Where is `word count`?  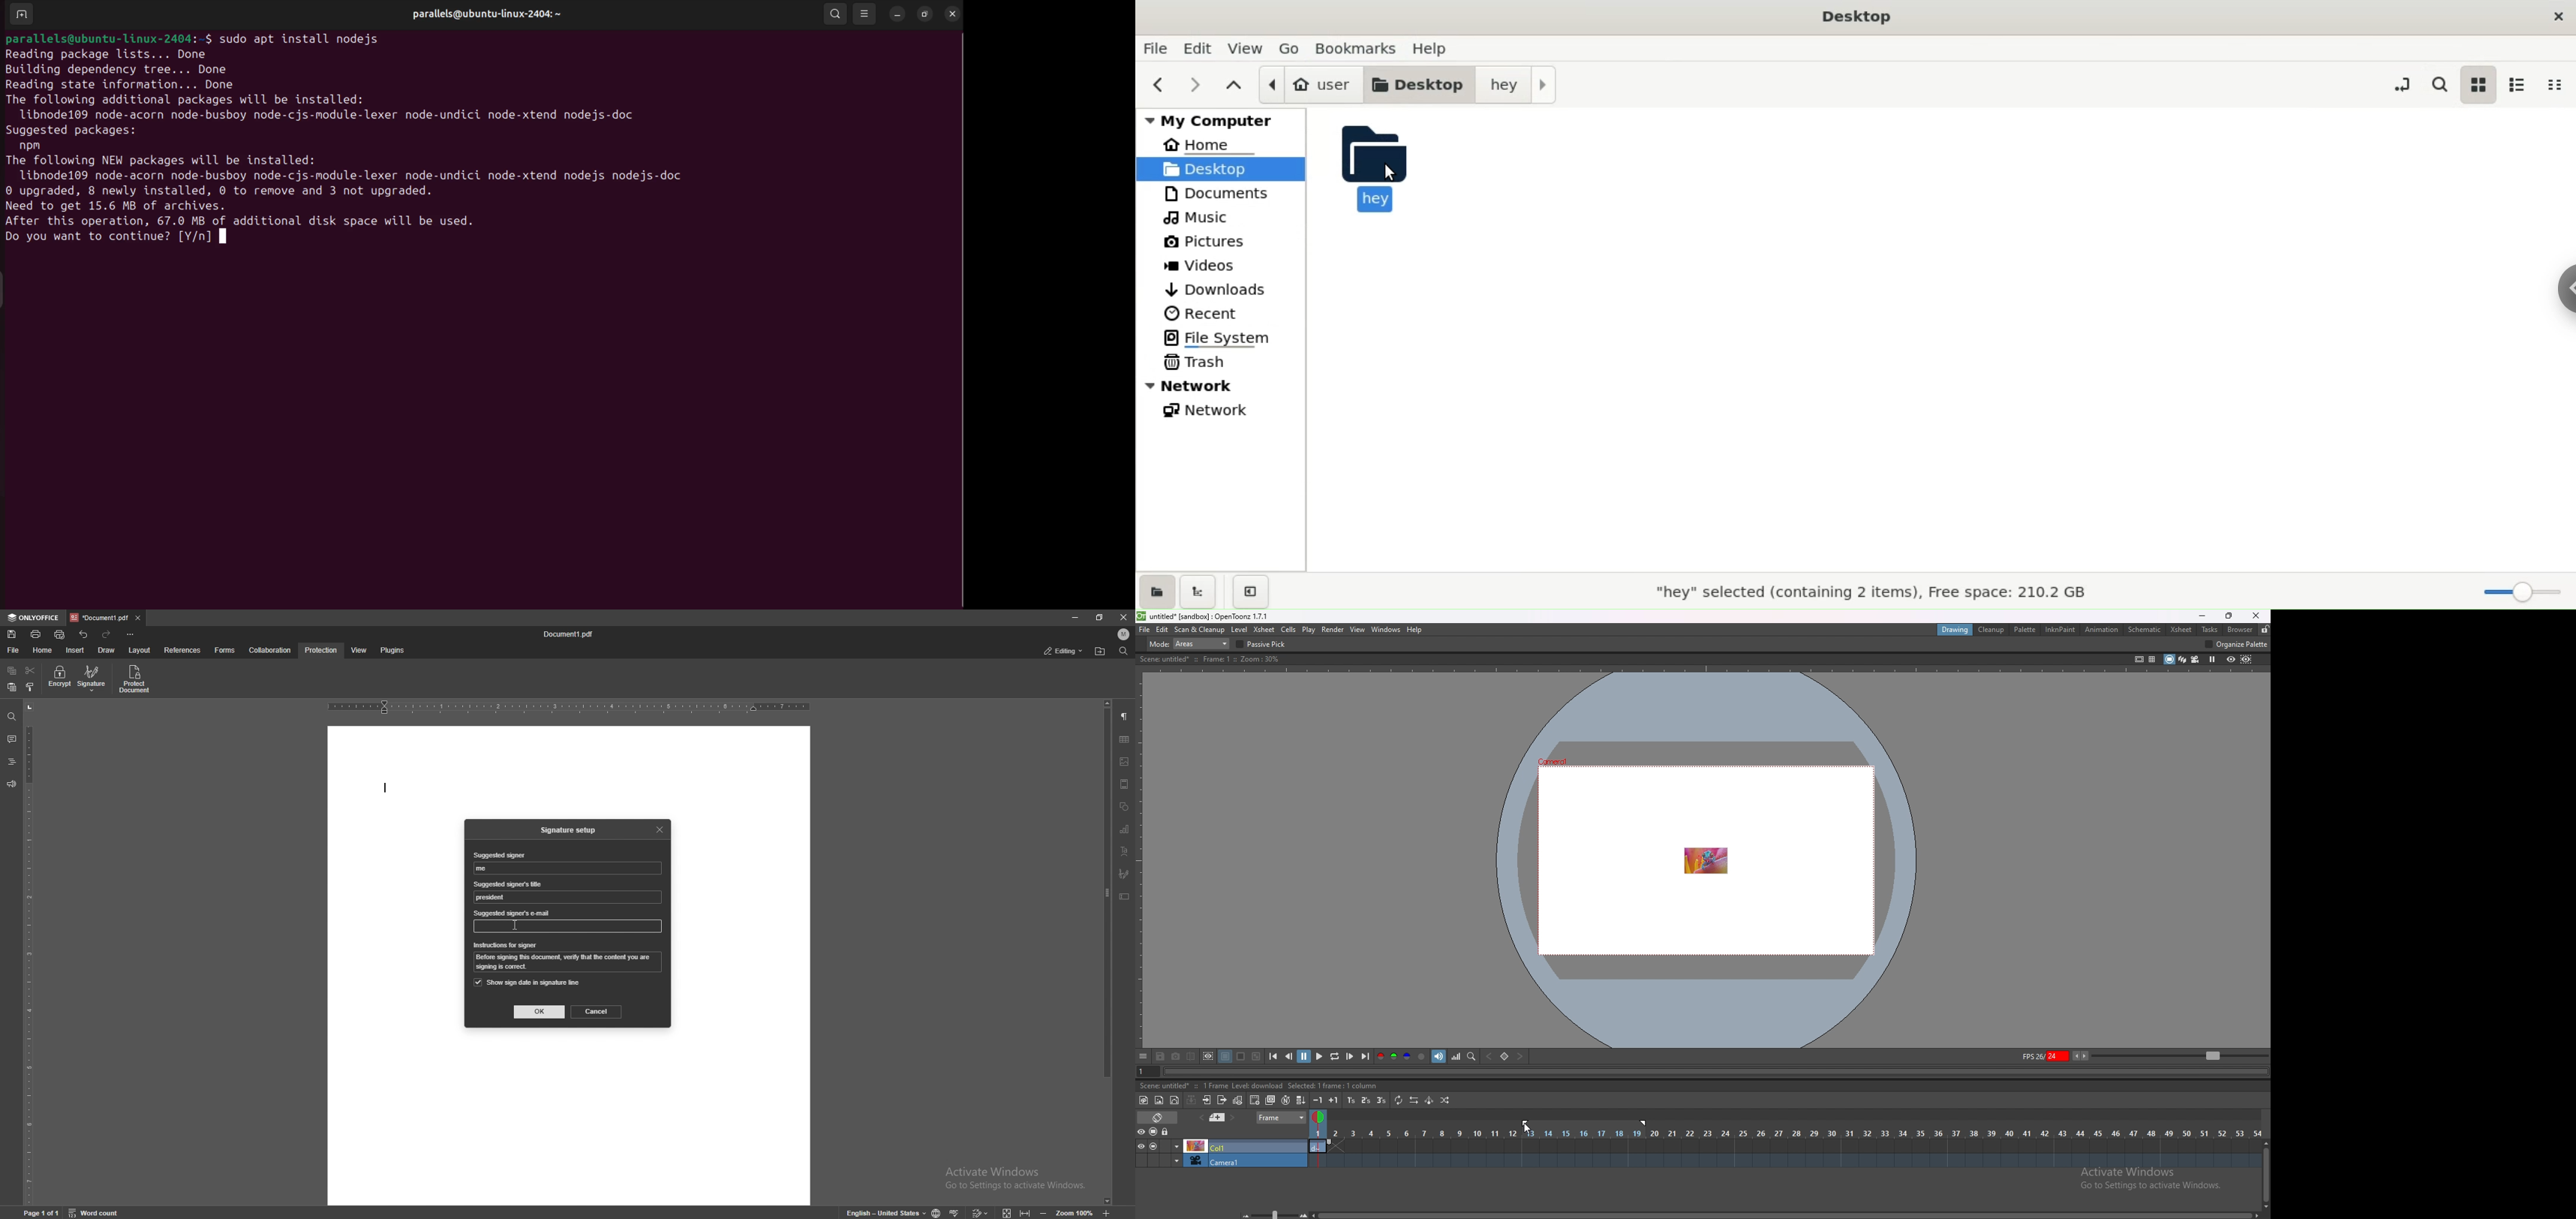 word count is located at coordinates (101, 1212).